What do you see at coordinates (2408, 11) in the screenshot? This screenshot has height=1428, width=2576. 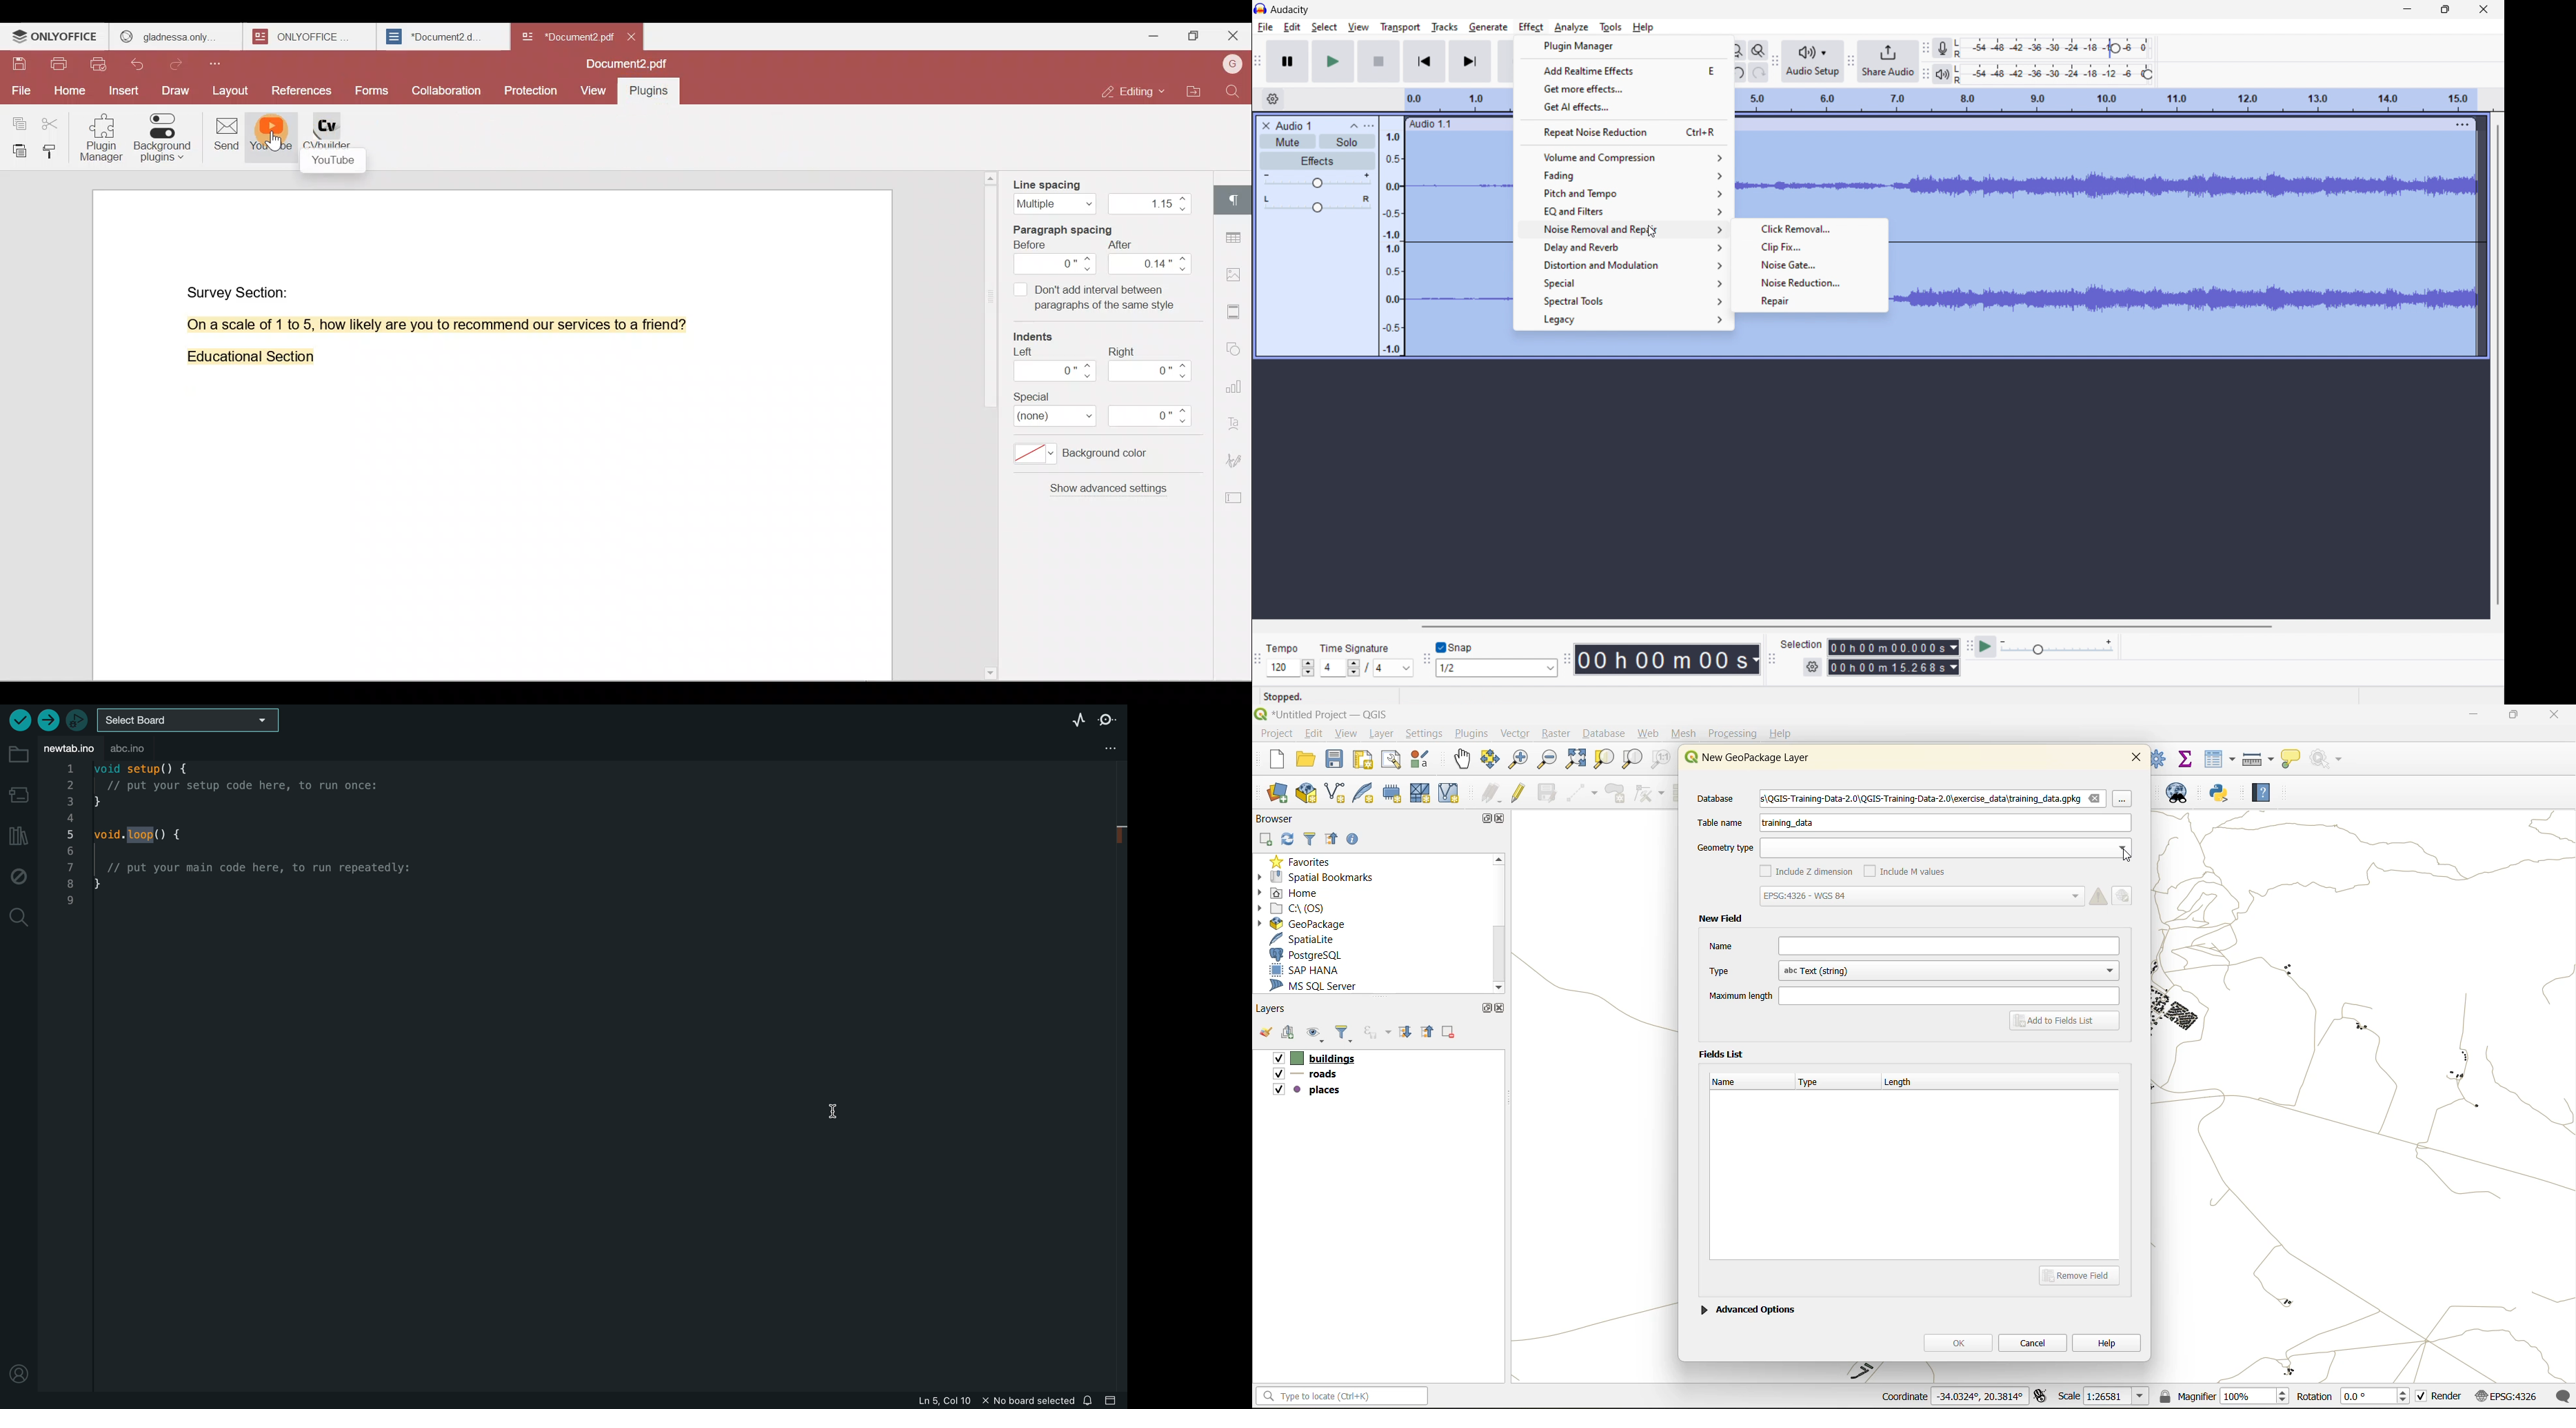 I see `minimize` at bounding box center [2408, 11].